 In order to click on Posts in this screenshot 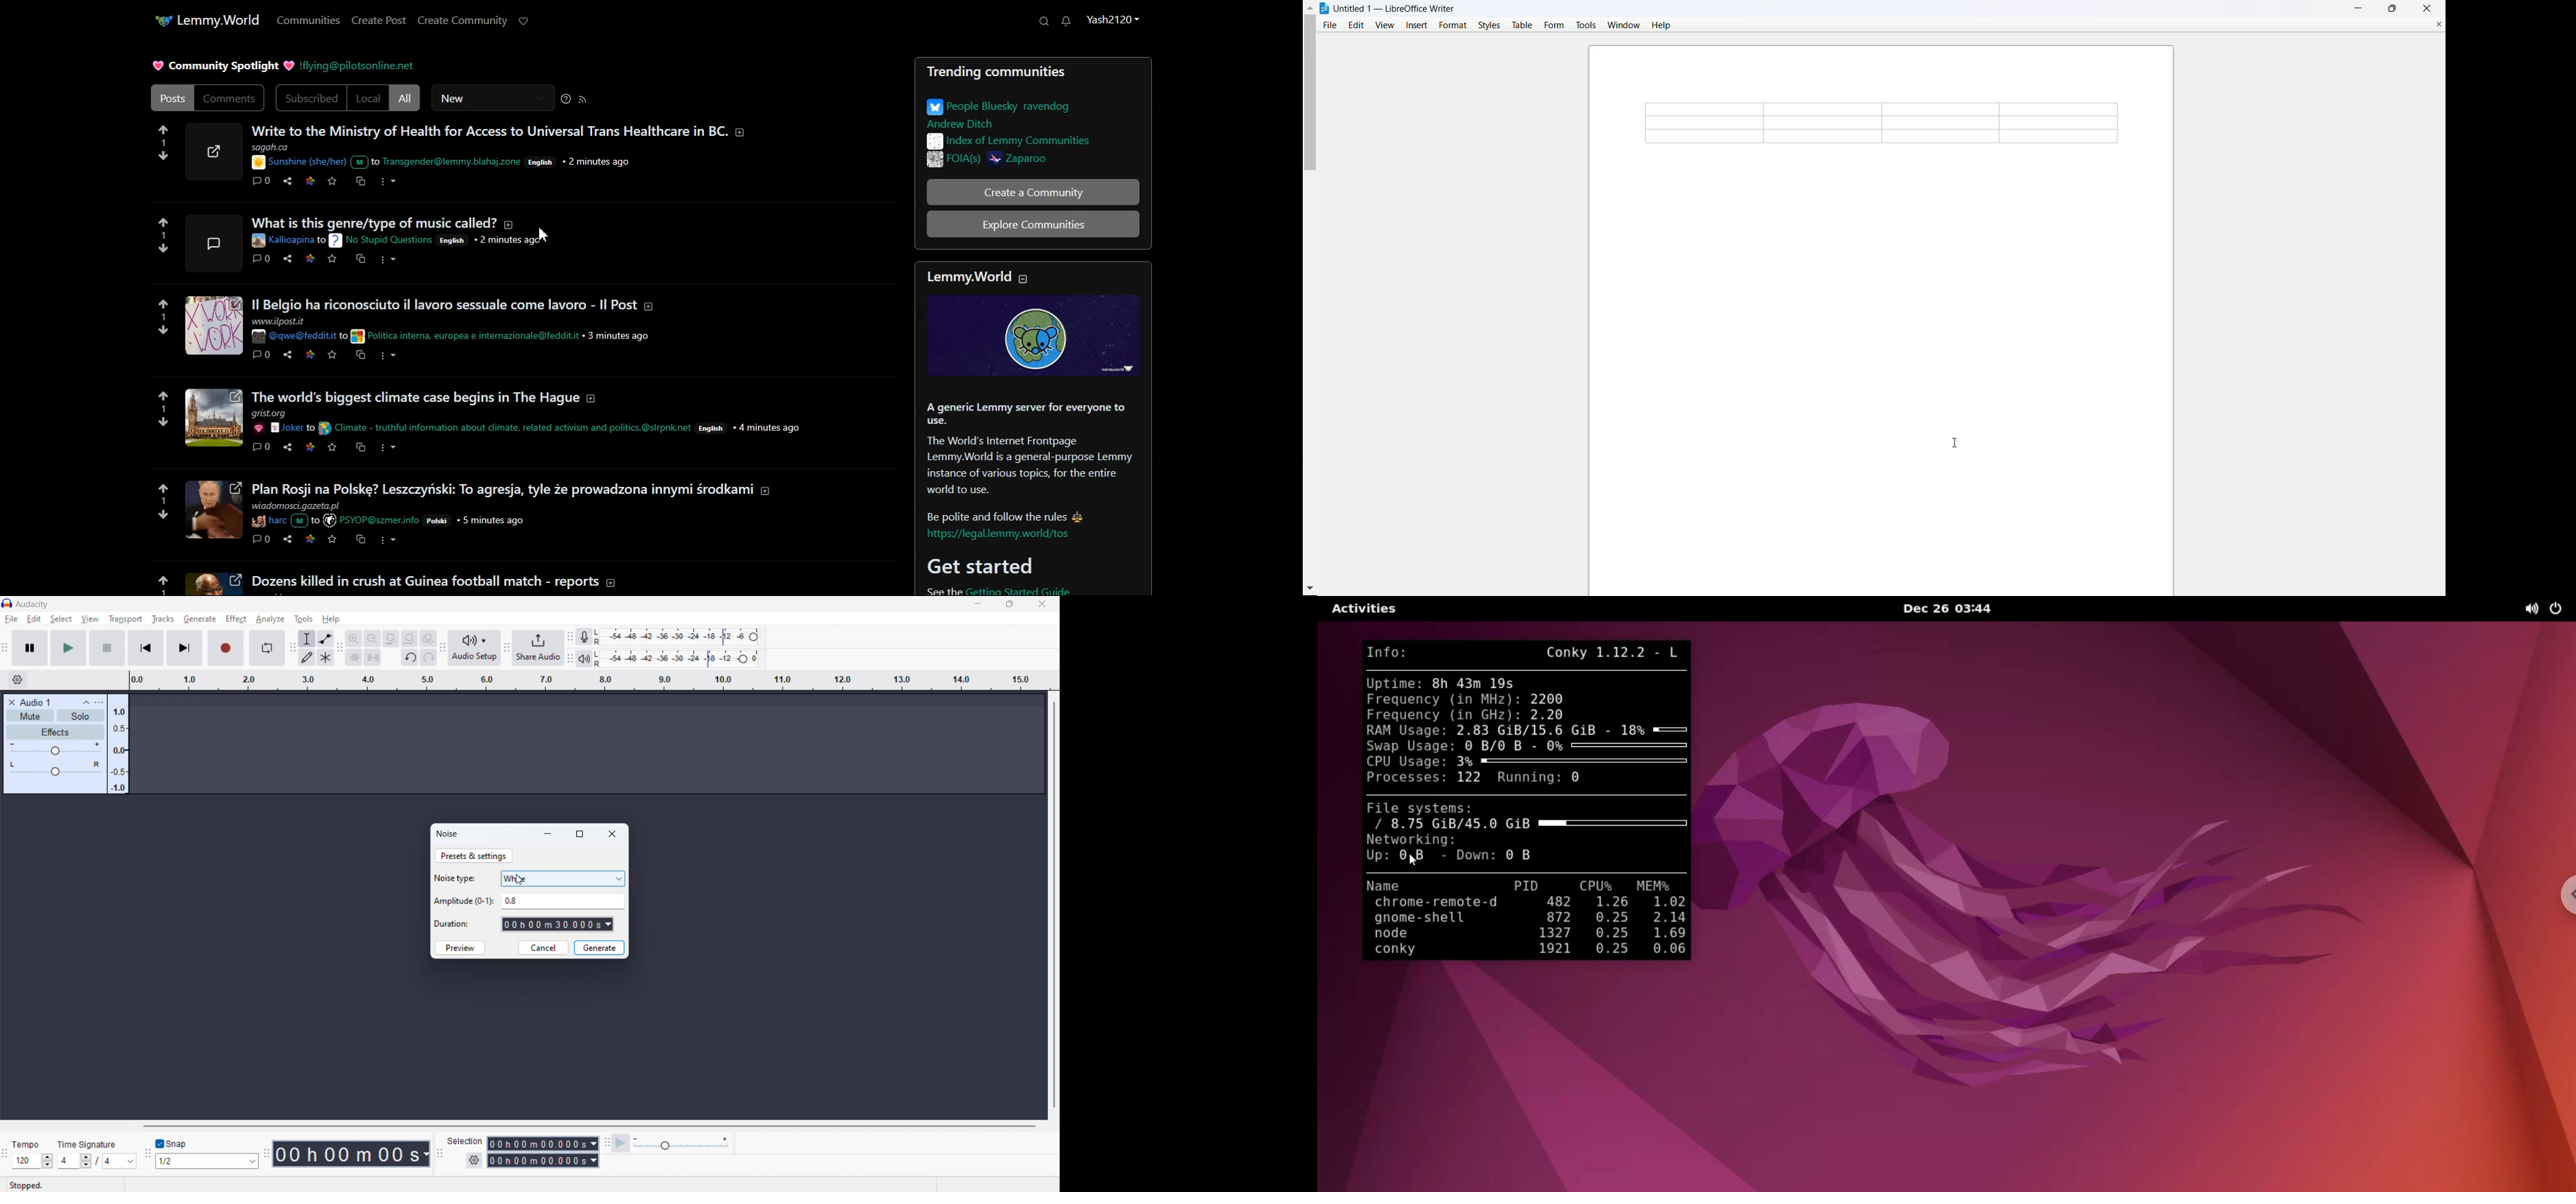, I will do `click(1033, 73)`.